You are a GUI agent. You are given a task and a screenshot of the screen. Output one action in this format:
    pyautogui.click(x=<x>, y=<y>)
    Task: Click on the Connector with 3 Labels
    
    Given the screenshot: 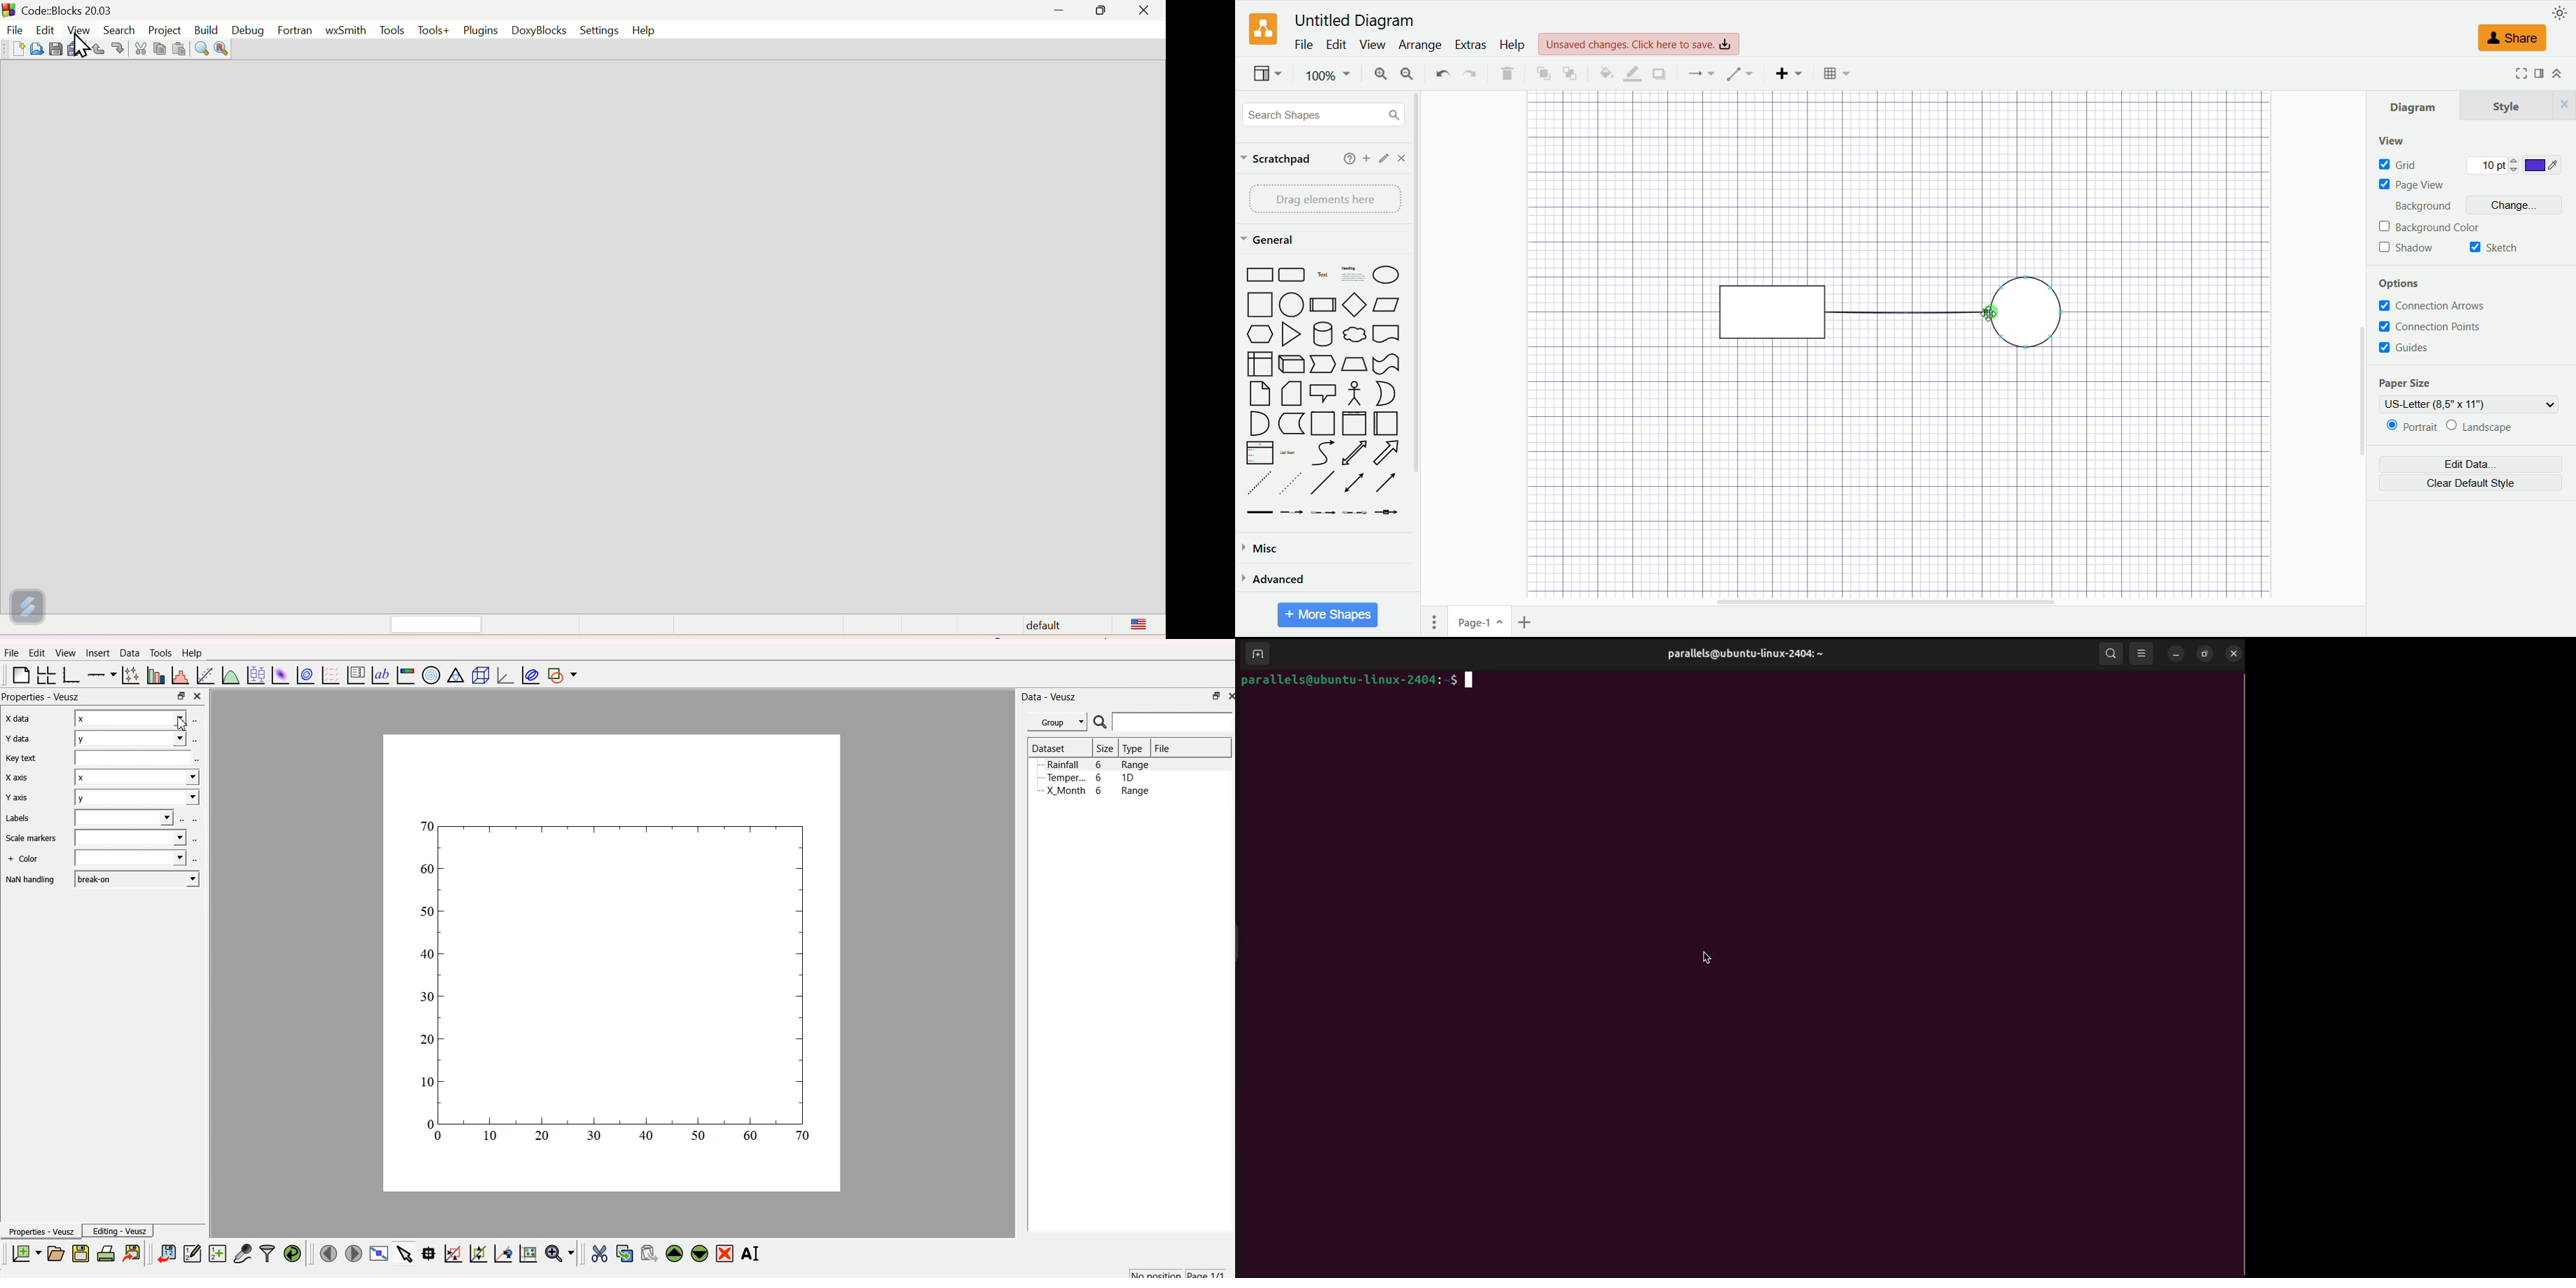 What is the action you would take?
    pyautogui.click(x=1356, y=515)
    